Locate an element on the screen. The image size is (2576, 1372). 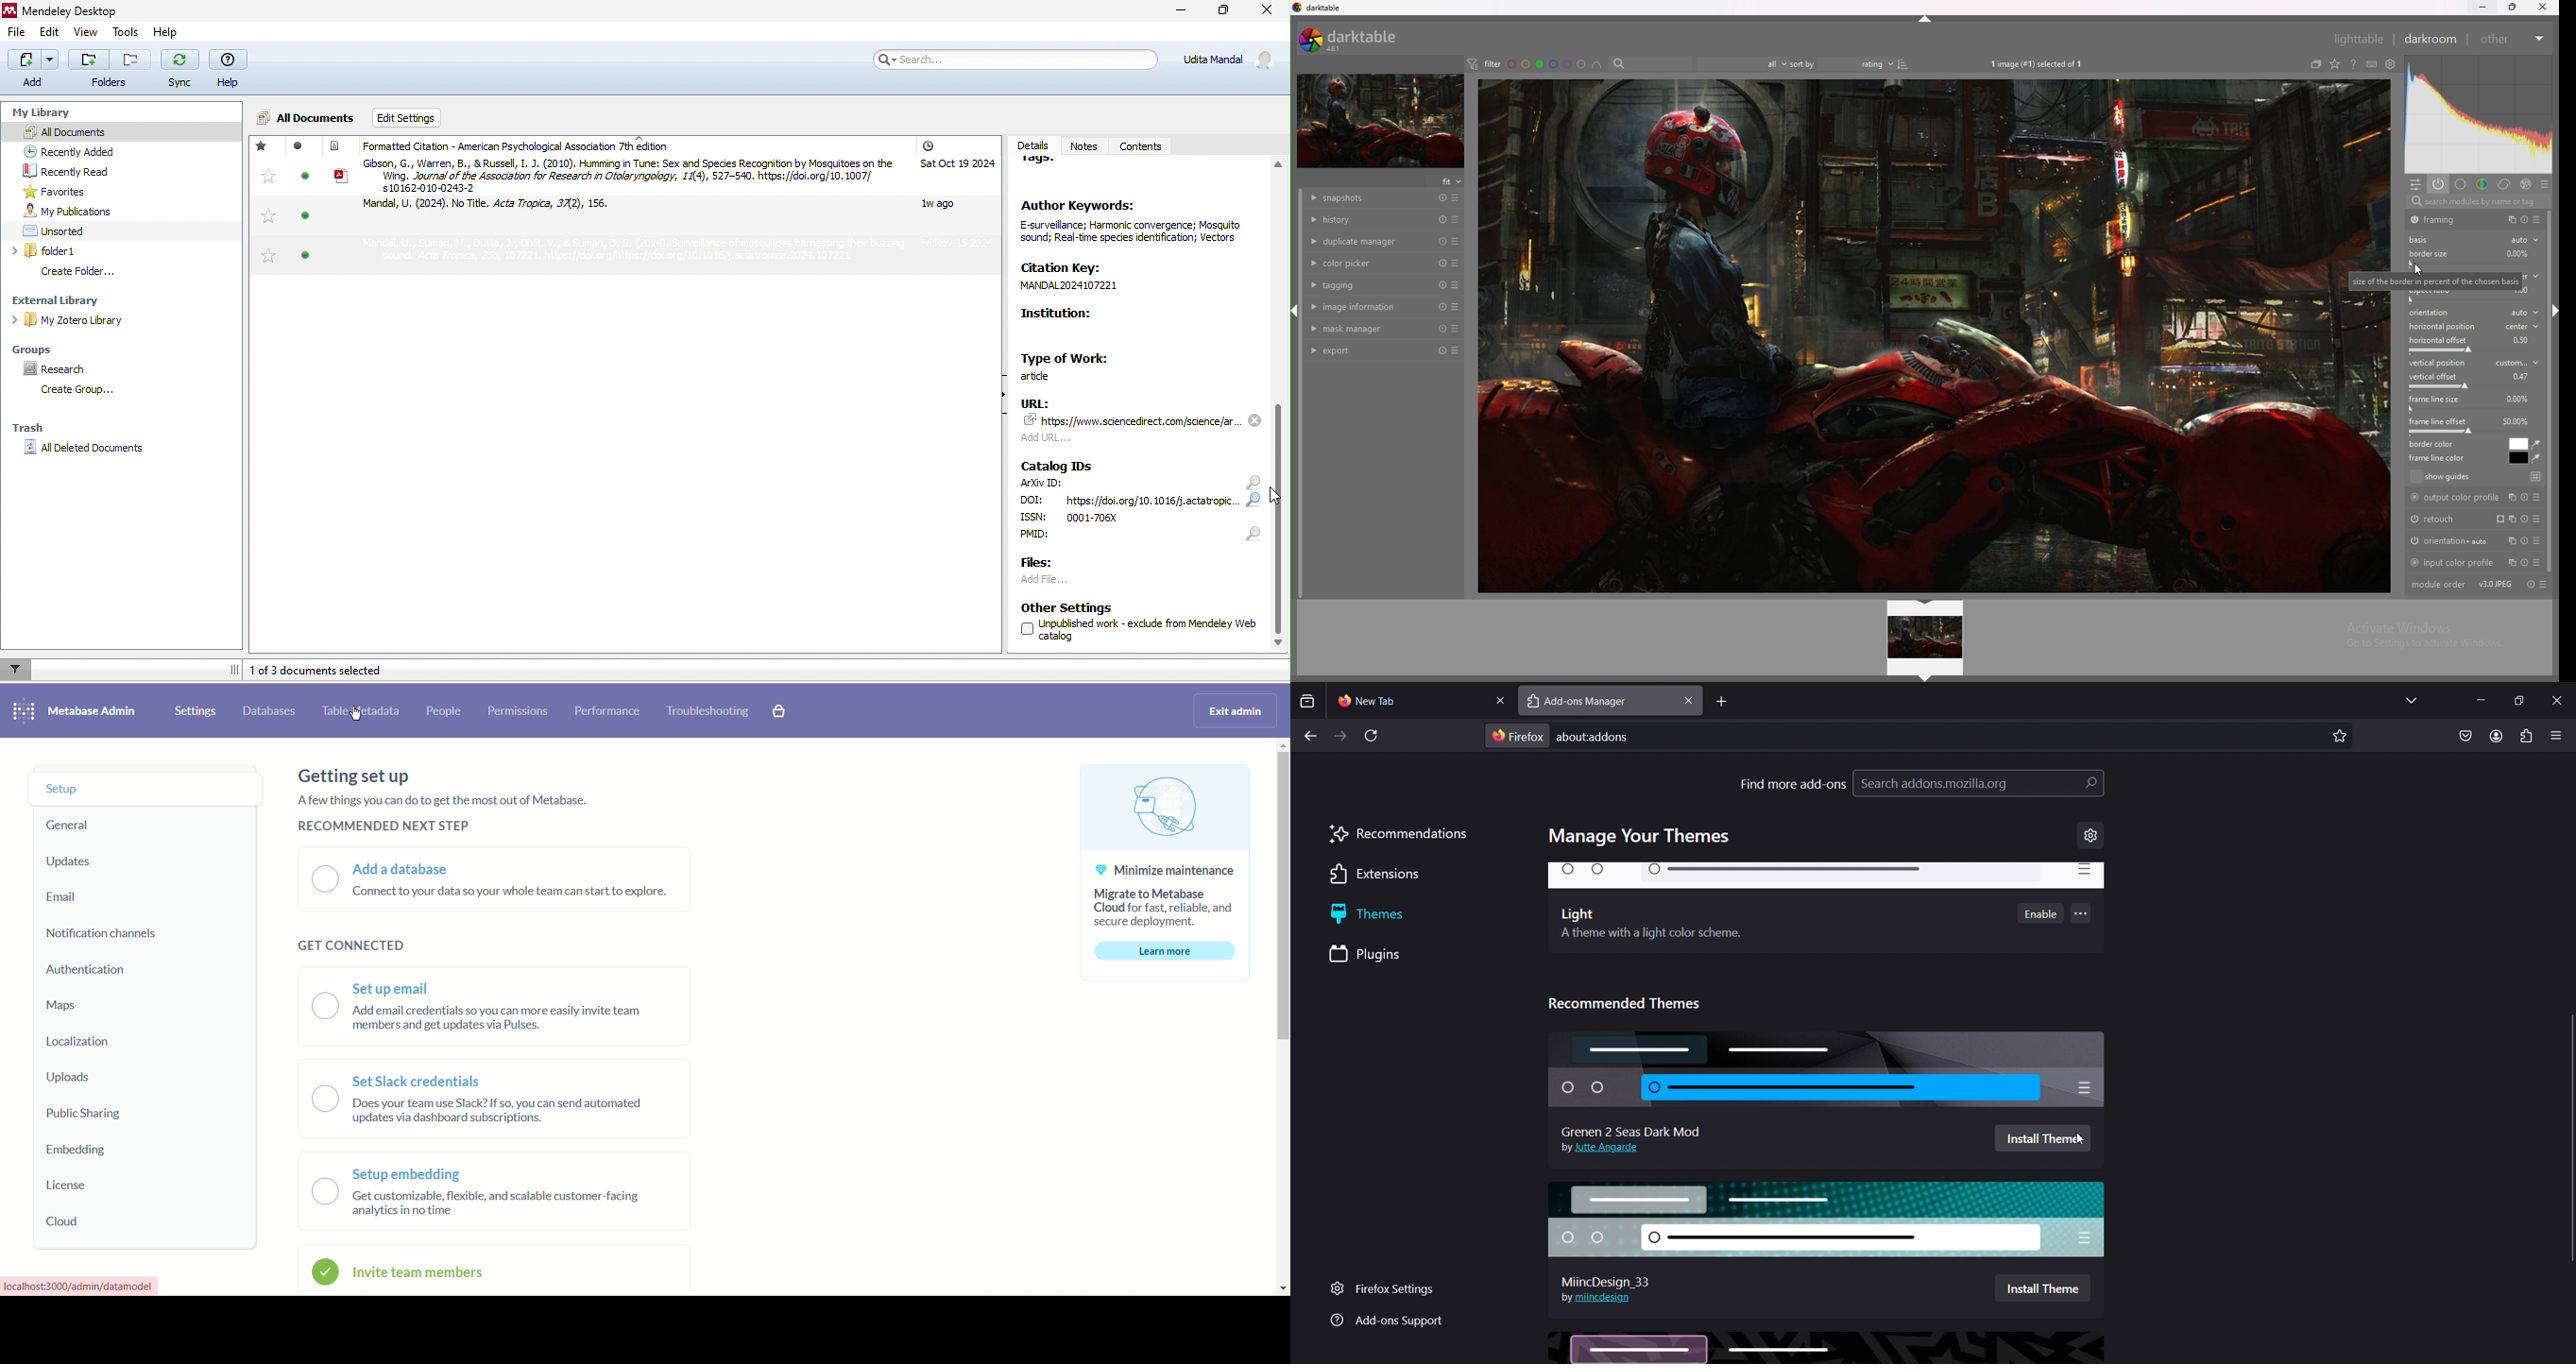
Mendeley Desktop is located at coordinates (64, 11).